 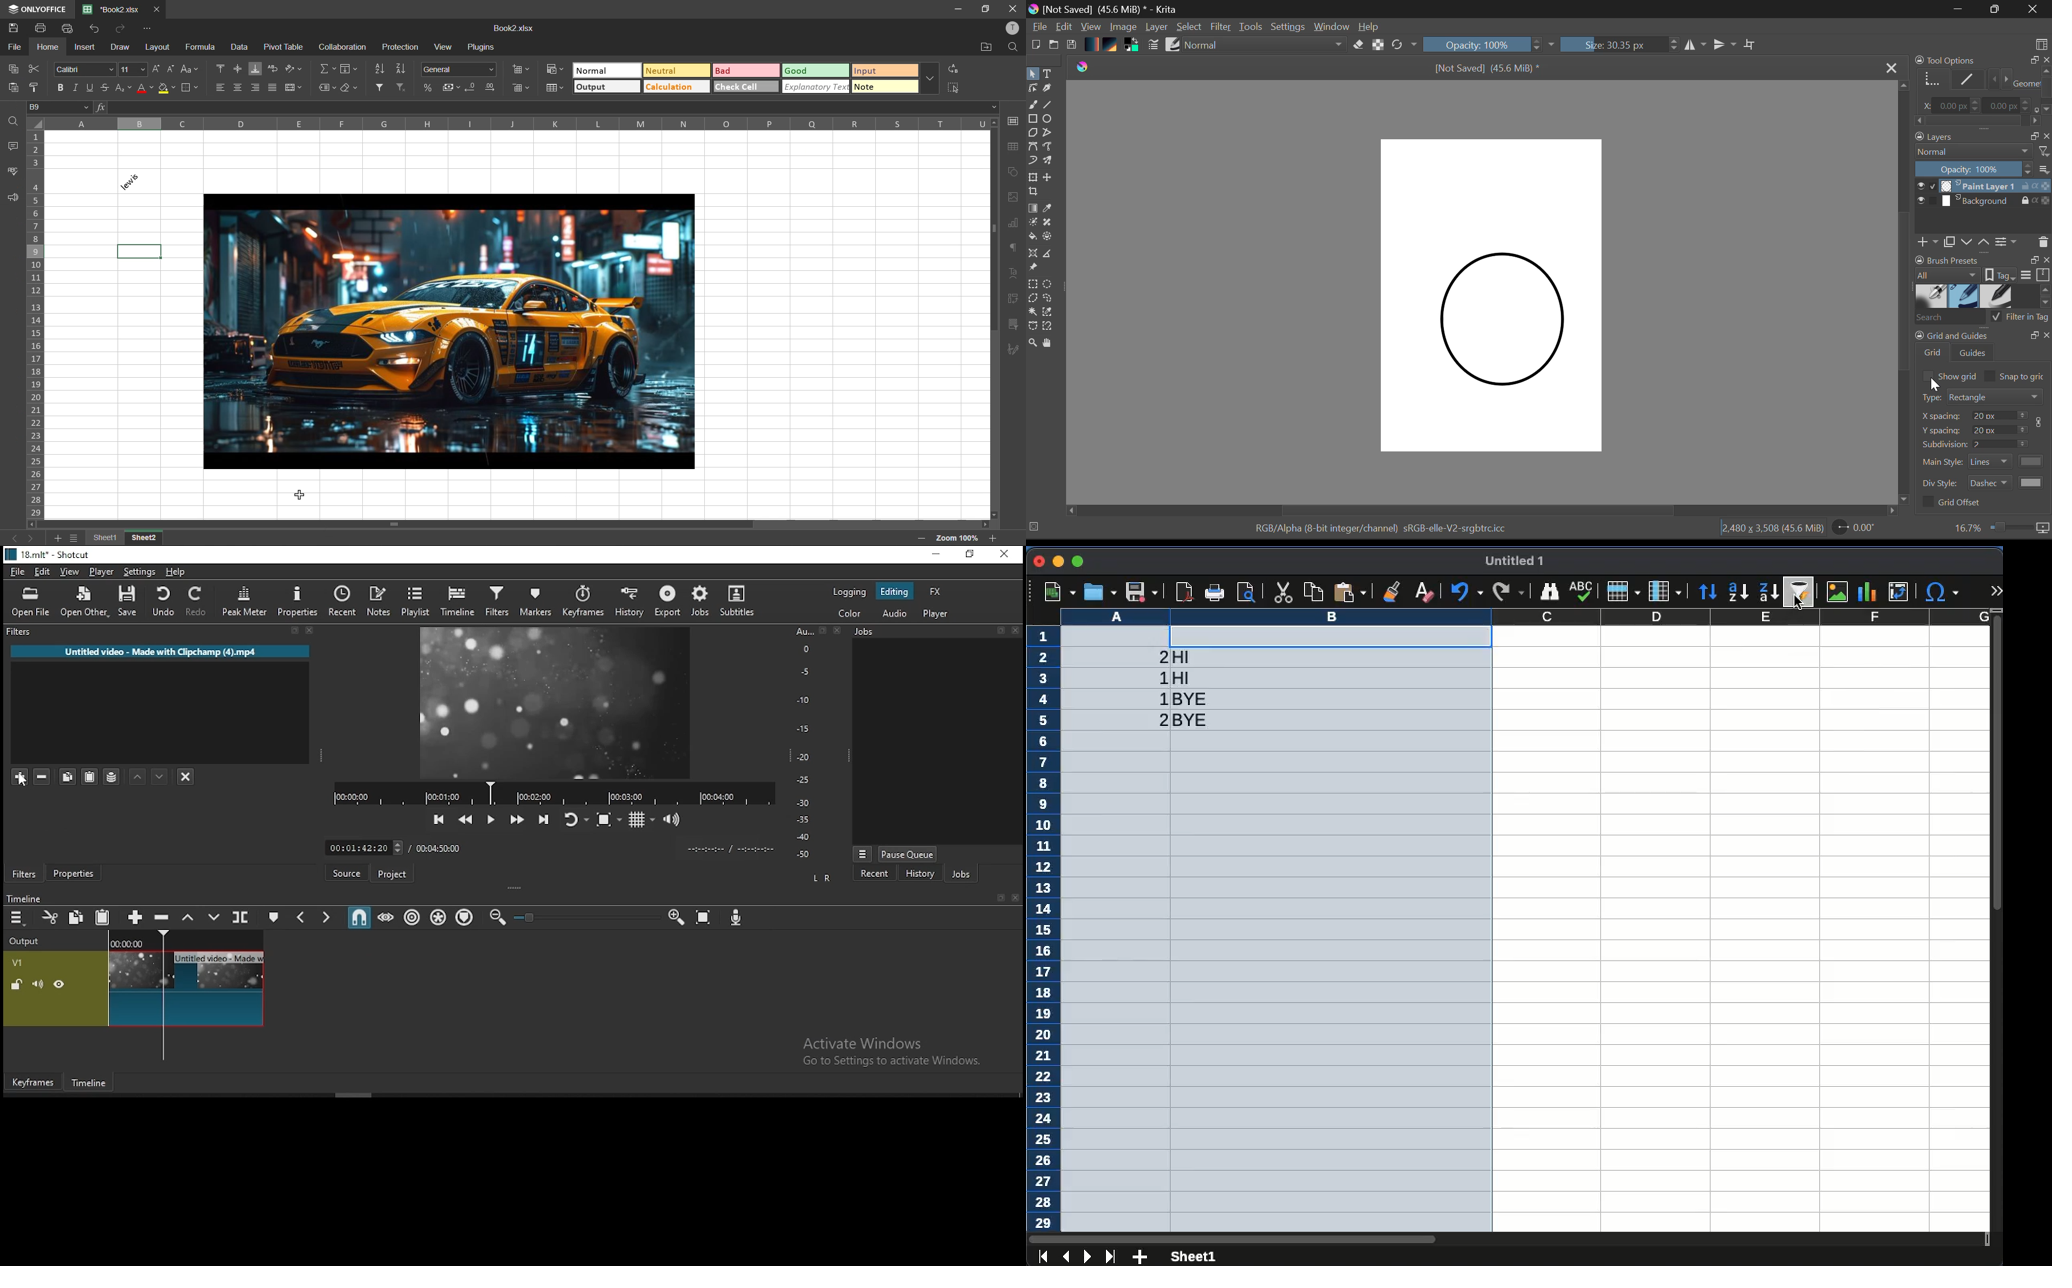 I want to click on Gradient Fill, so click(x=1033, y=208).